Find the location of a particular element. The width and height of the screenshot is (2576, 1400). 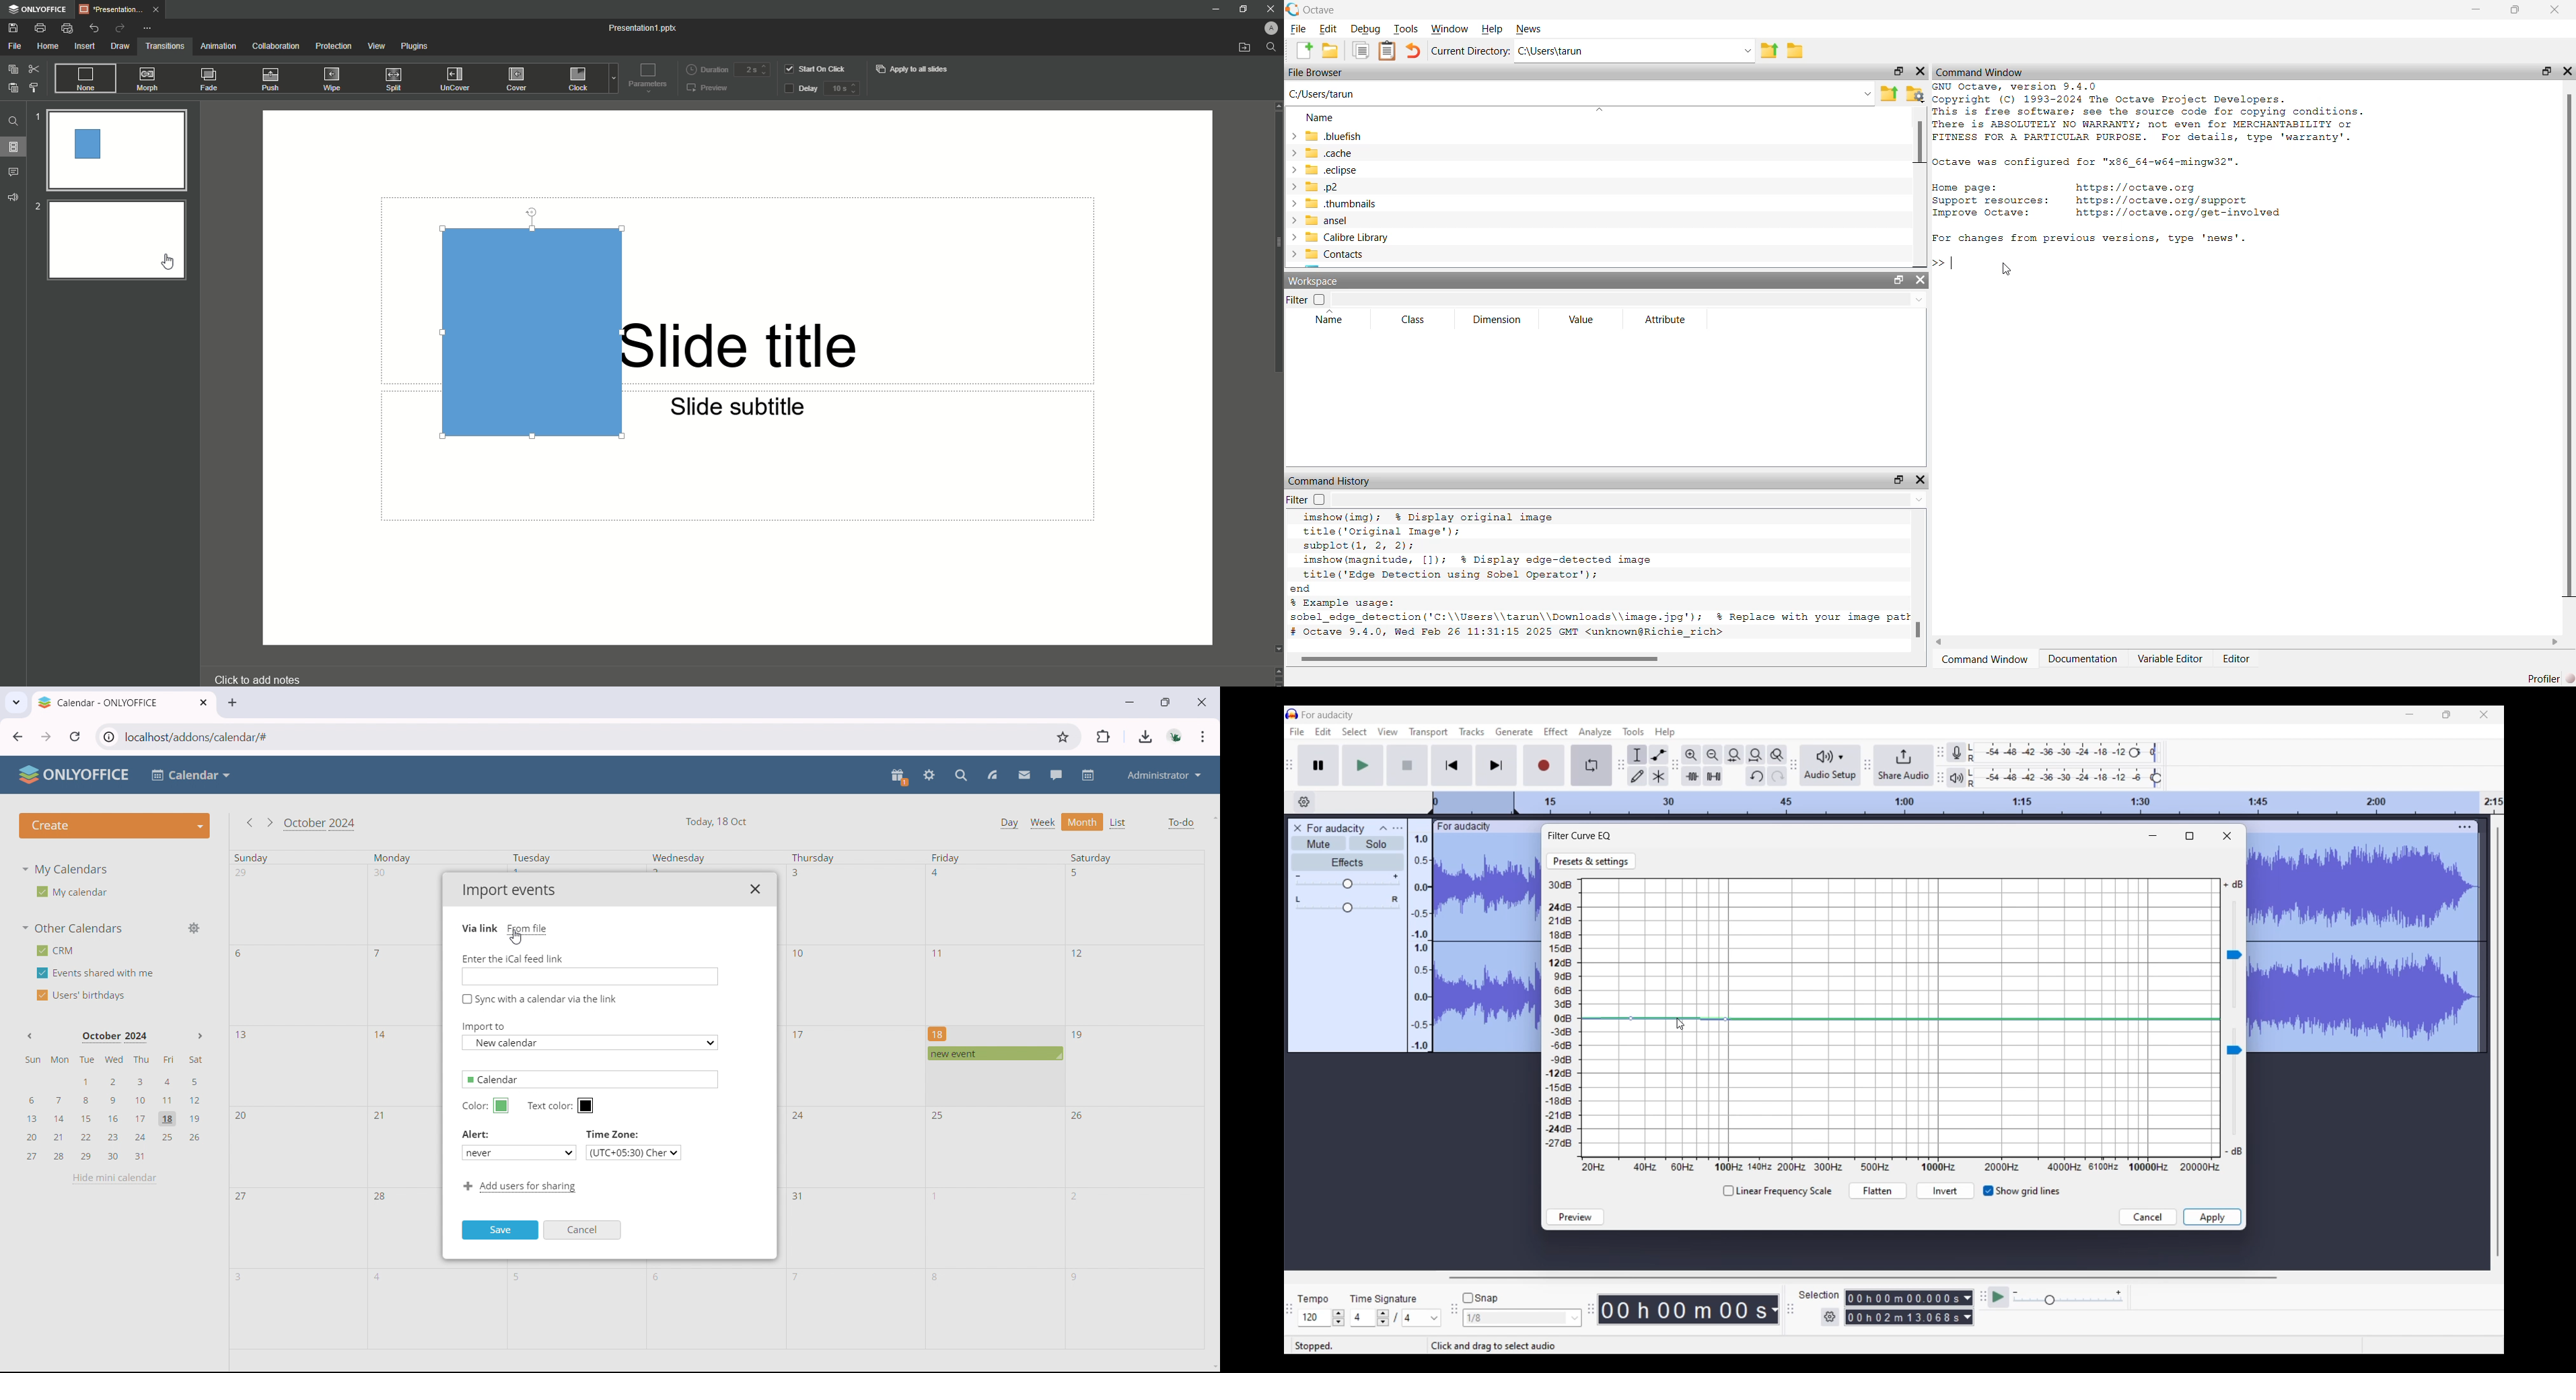

Octave is located at coordinates (1326, 9).